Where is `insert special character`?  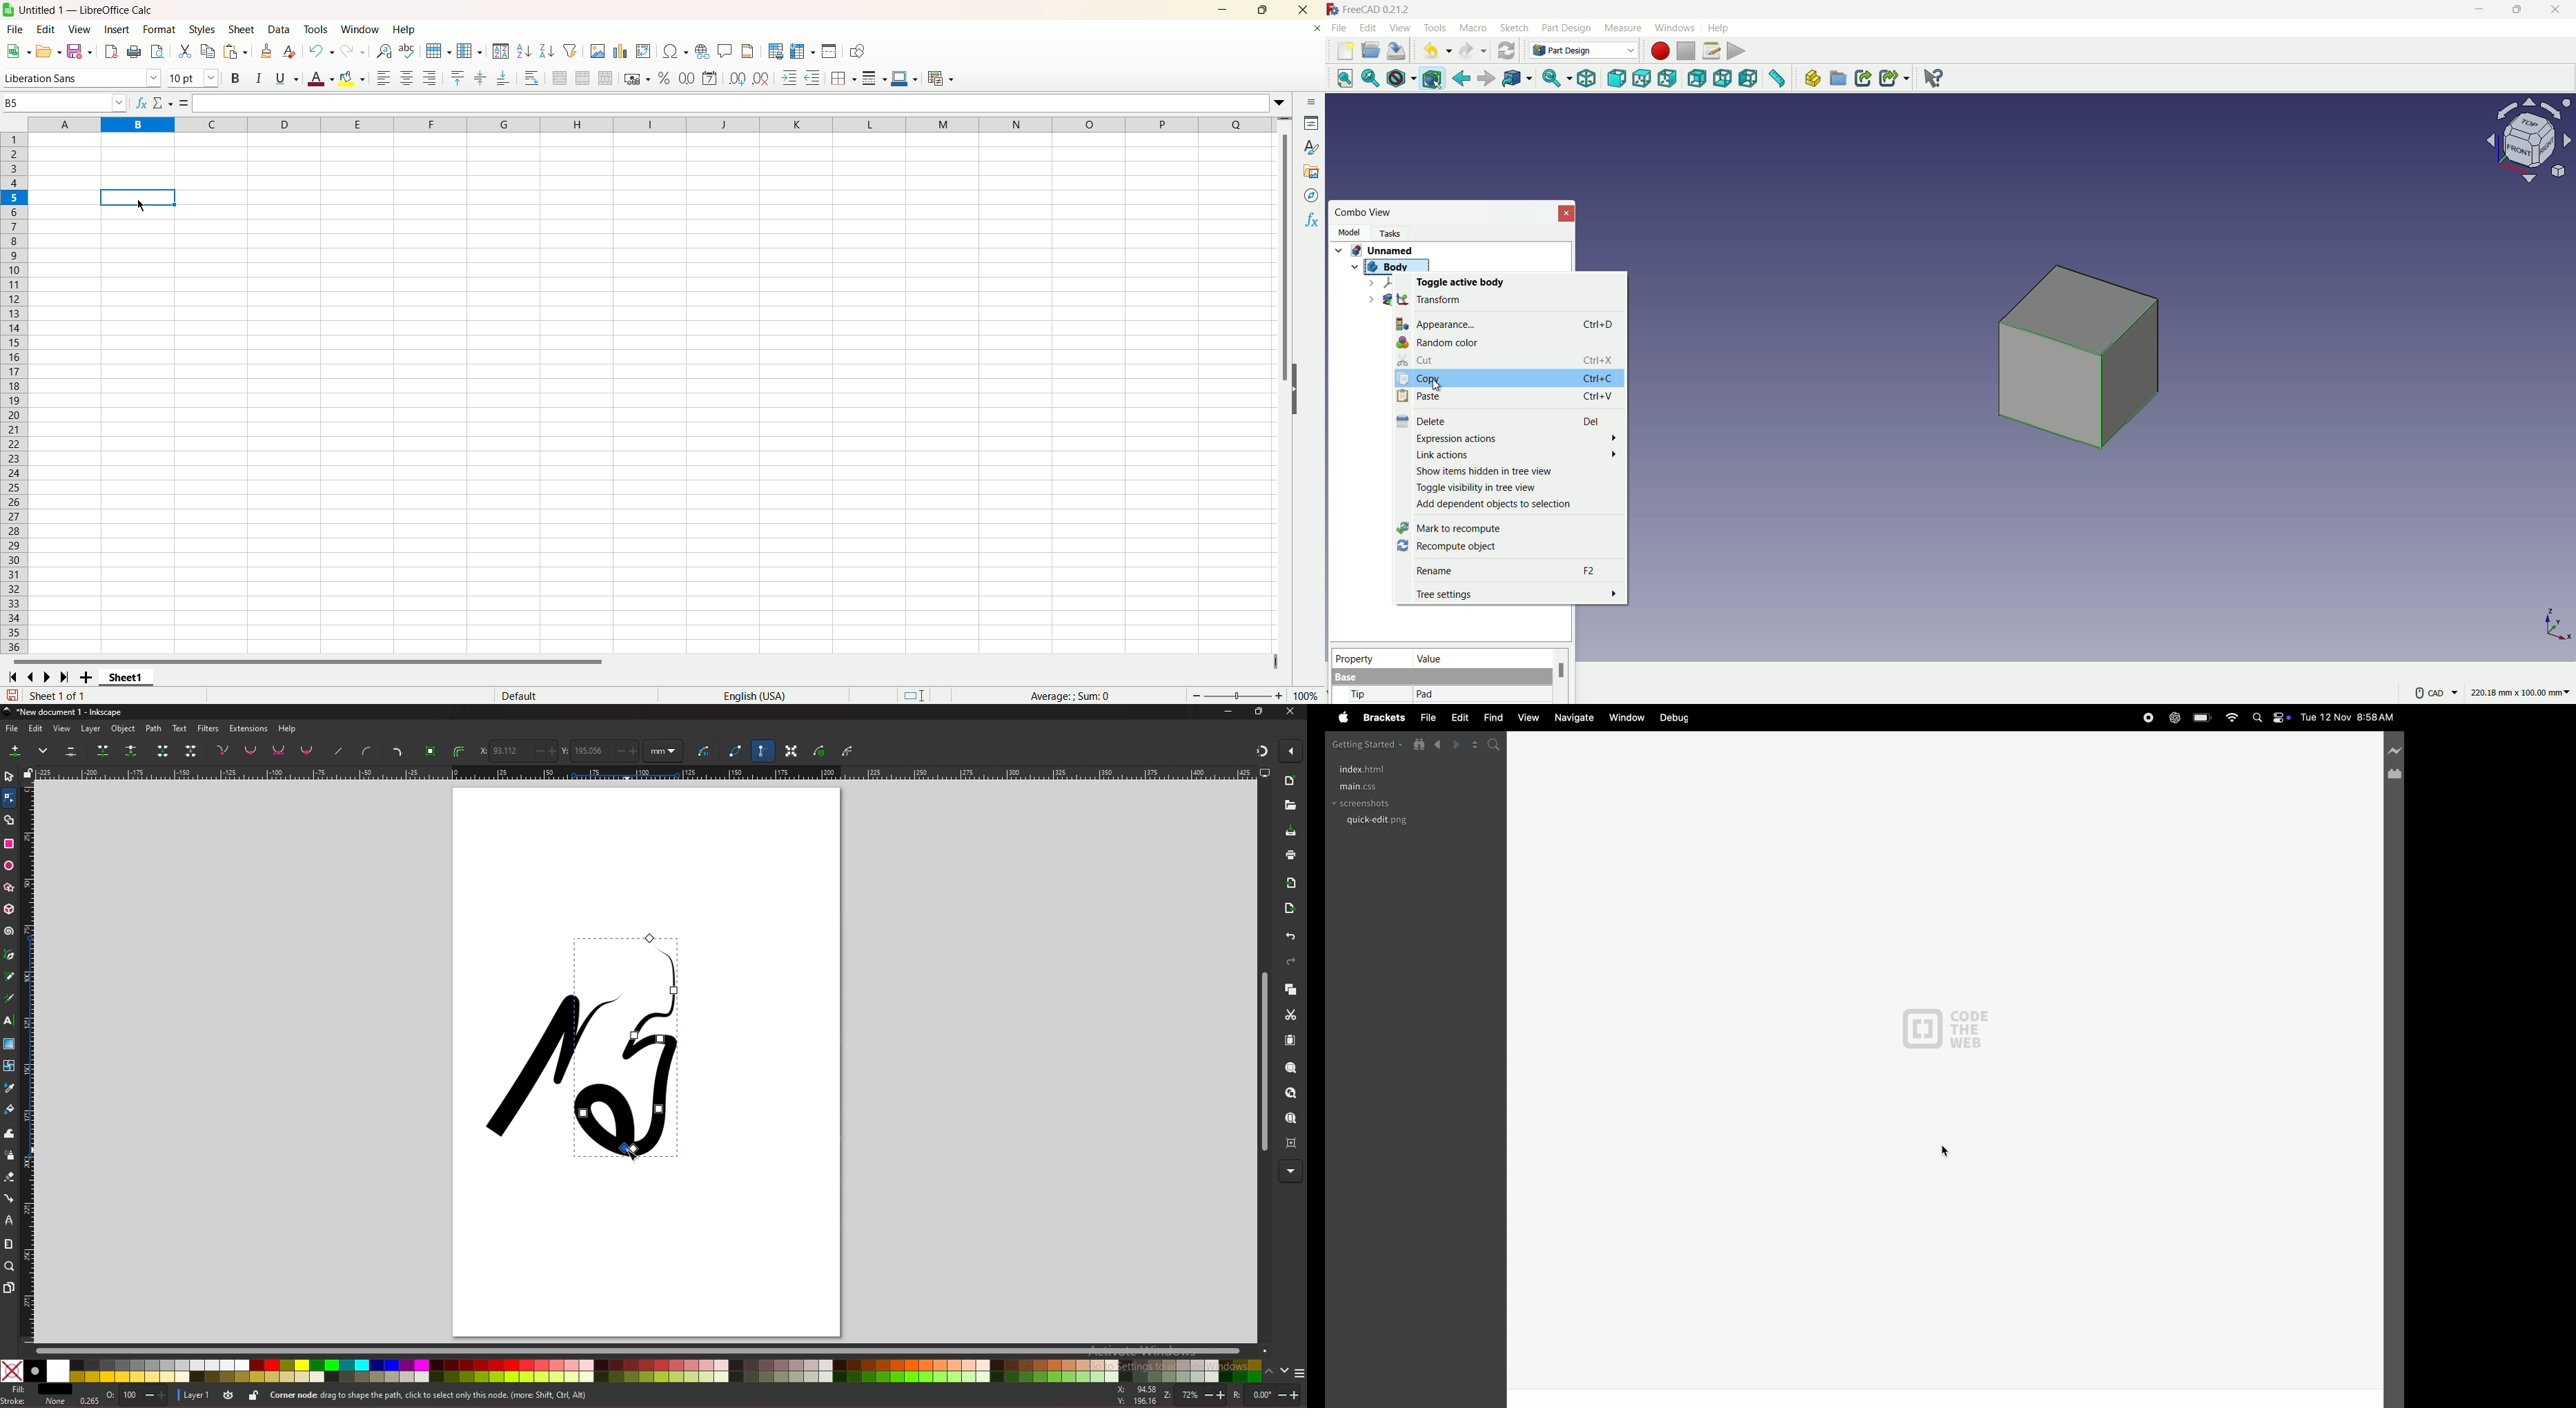
insert special character is located at coordinates (676, 51).